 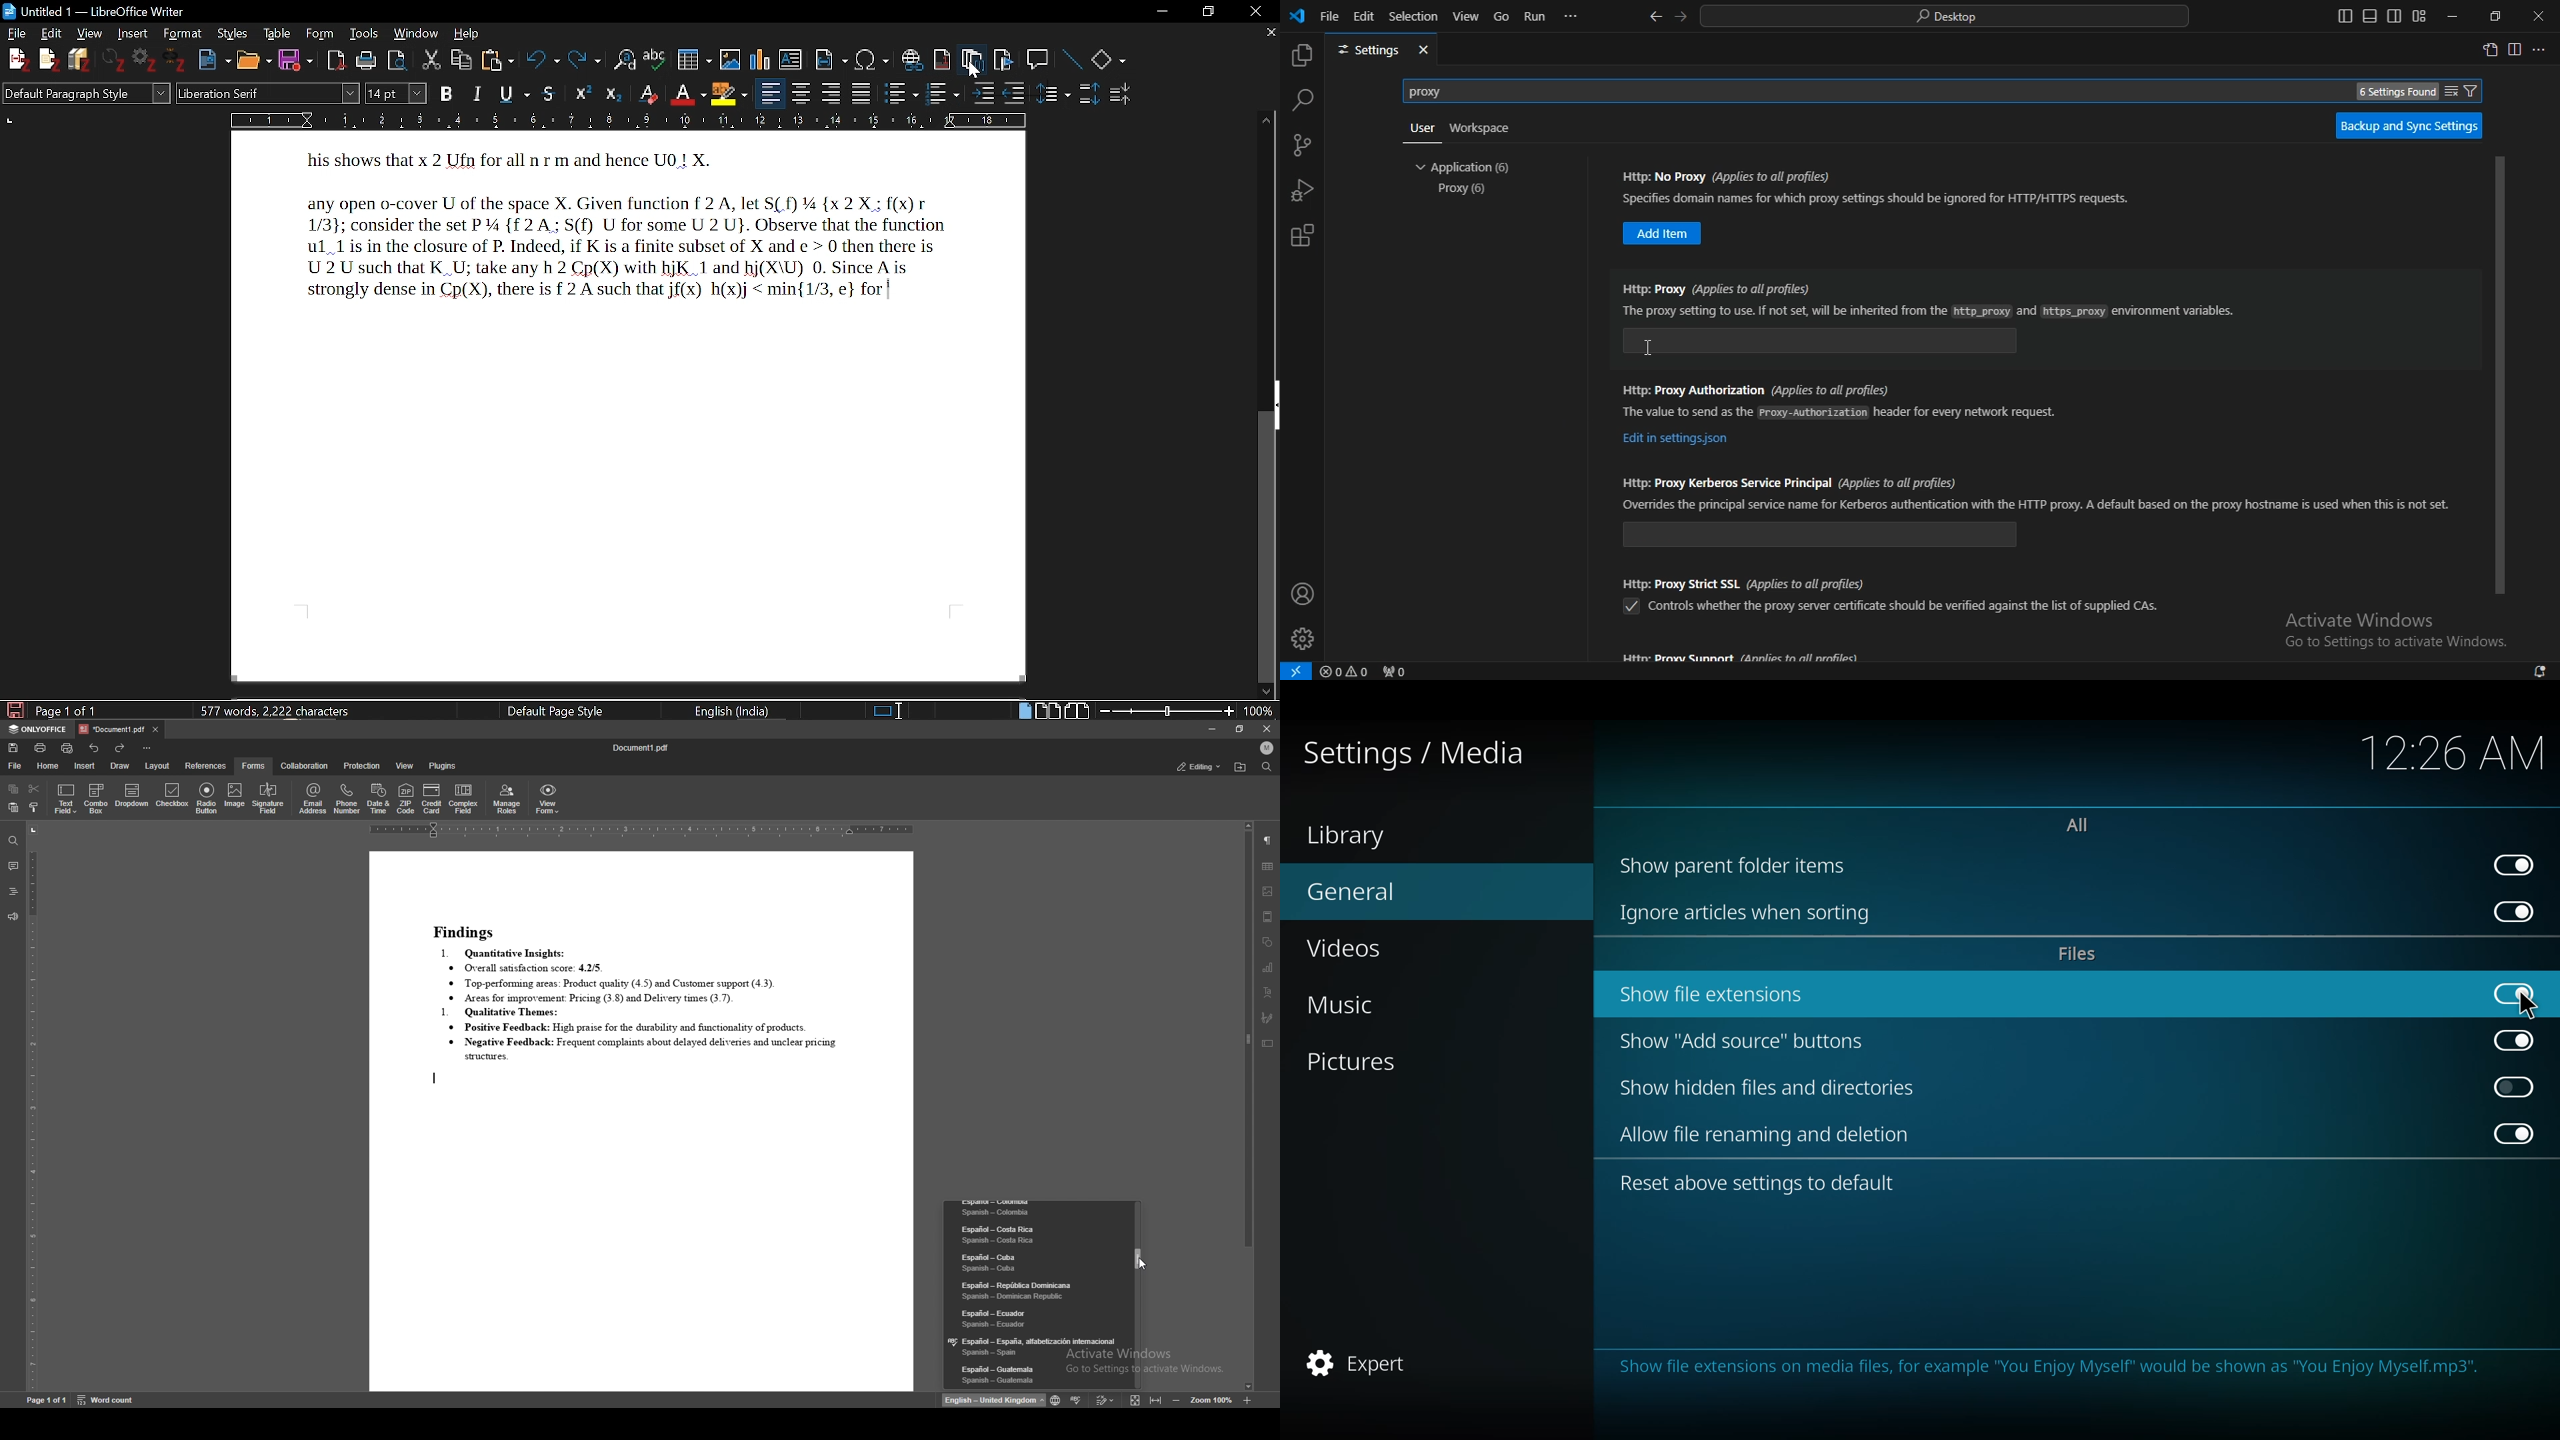 I want to click on close tab, so click(x=155, y=730).